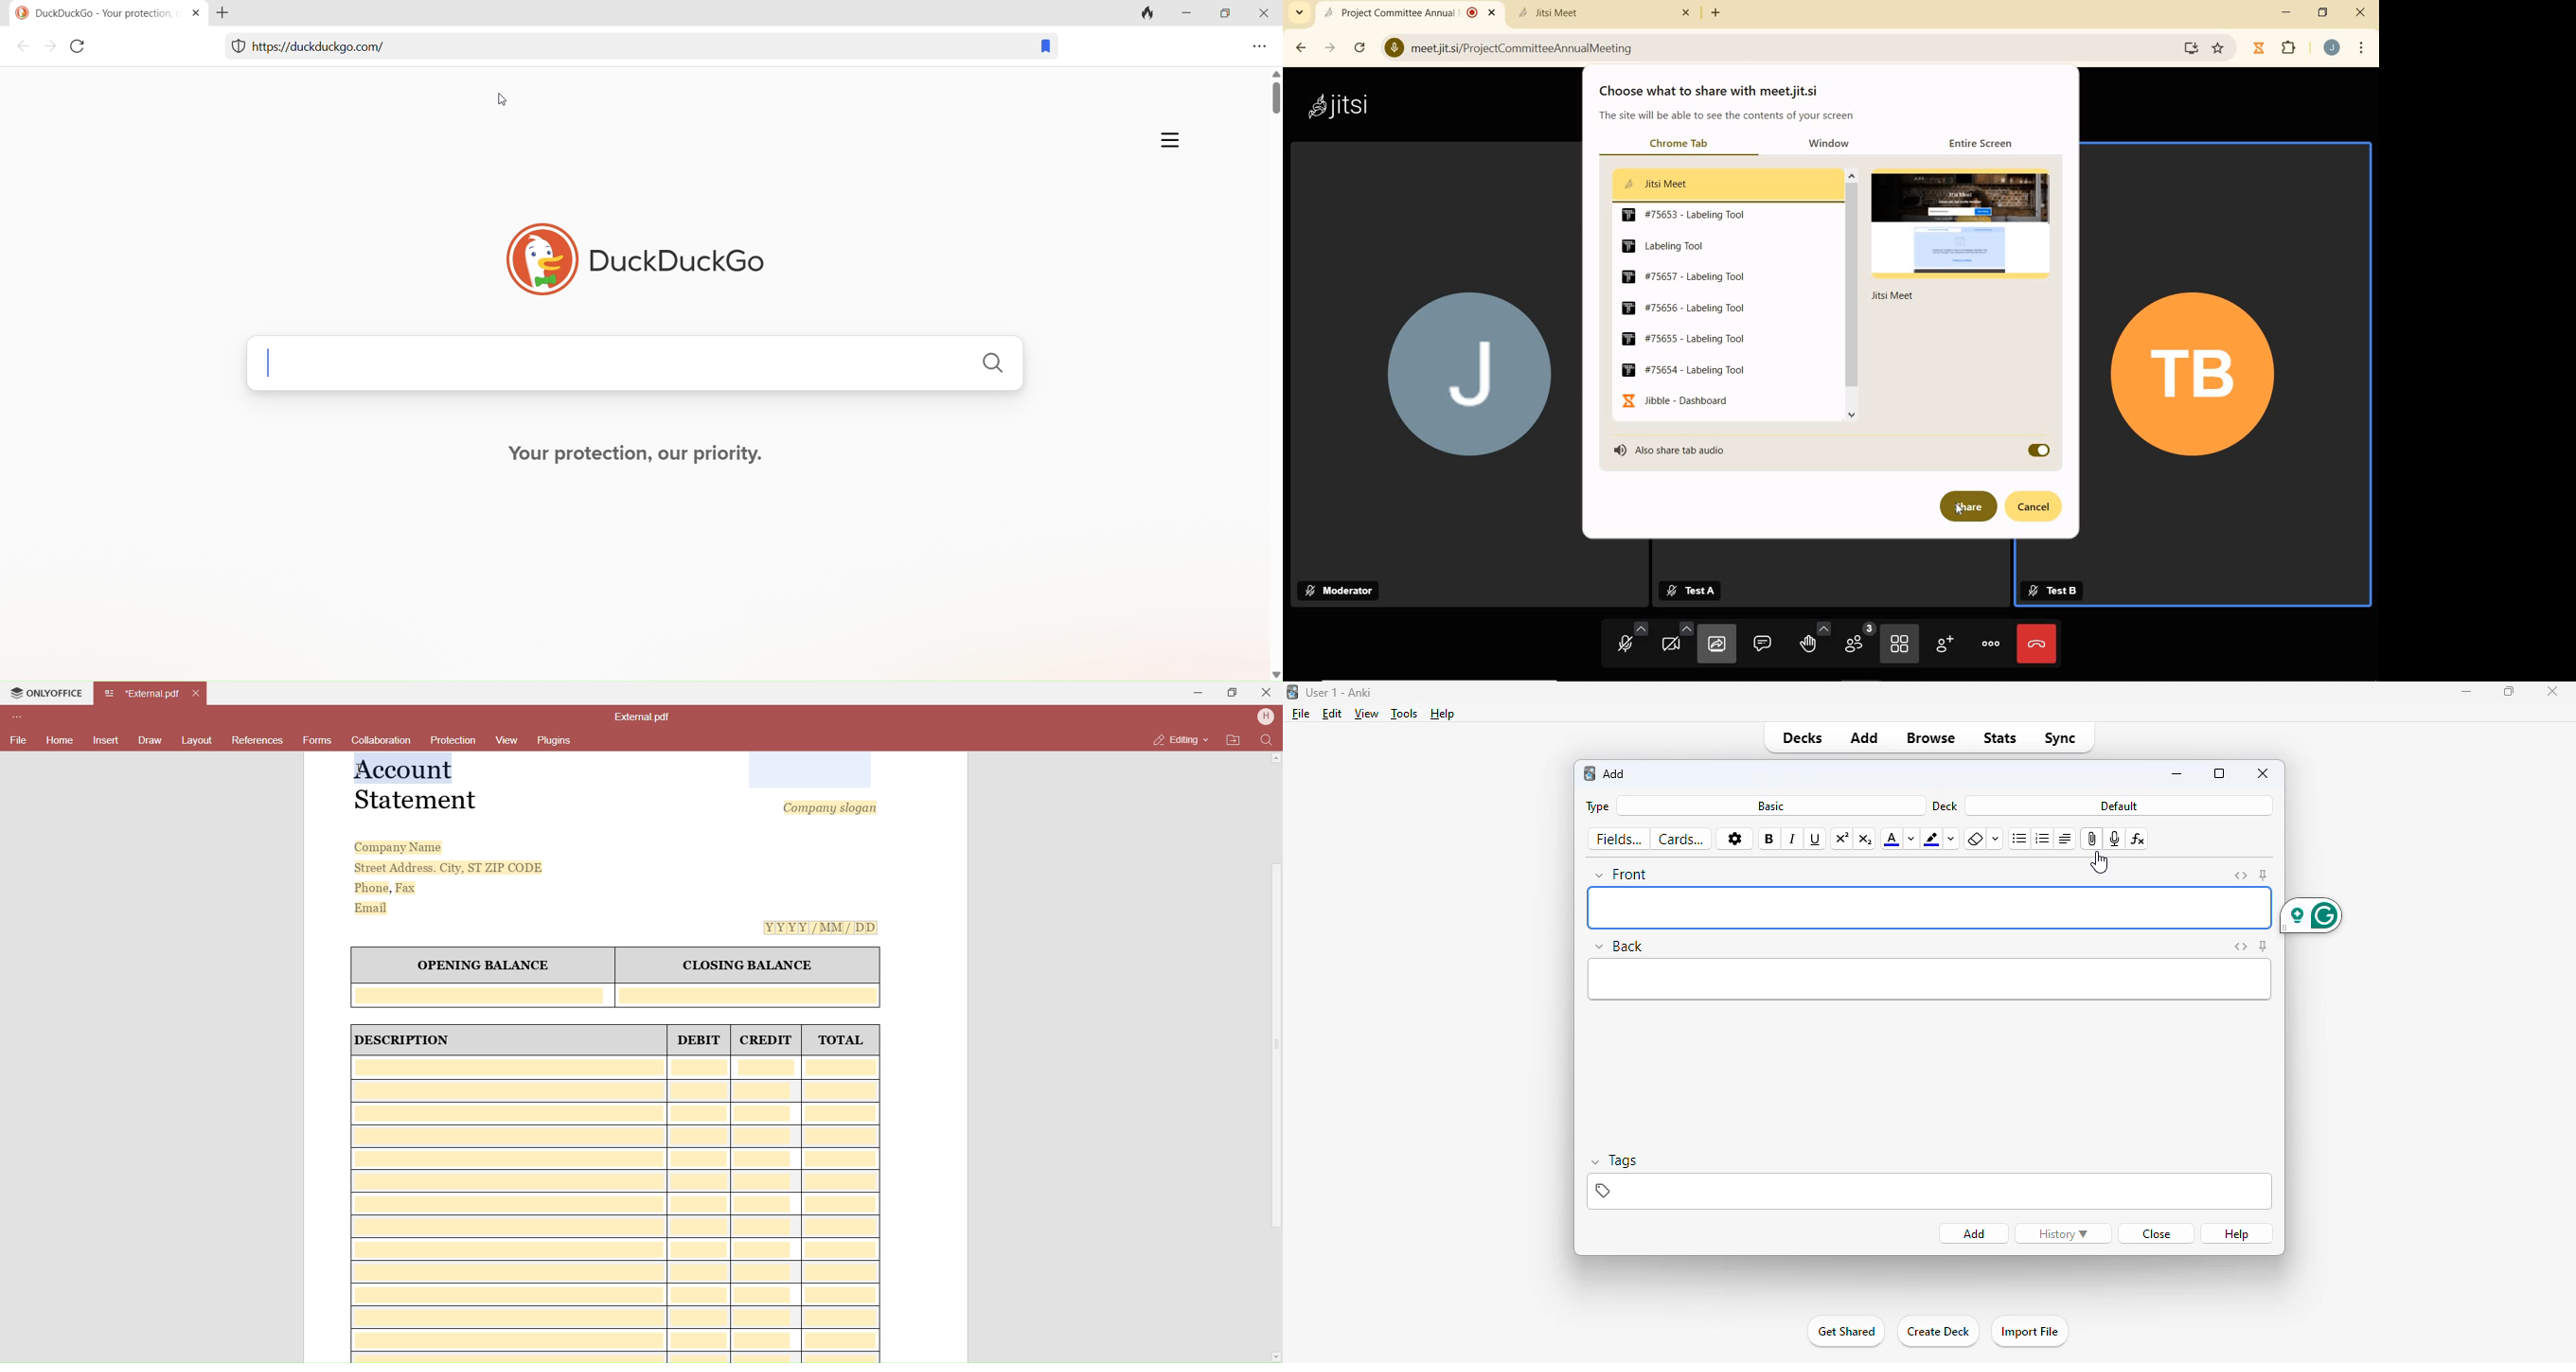 The width and height of the screenshot is (2576, 1372). What do you see at coordinates (1930, 908) in the screenshot?
I see `insert front` at bounding box center [1930, 908].